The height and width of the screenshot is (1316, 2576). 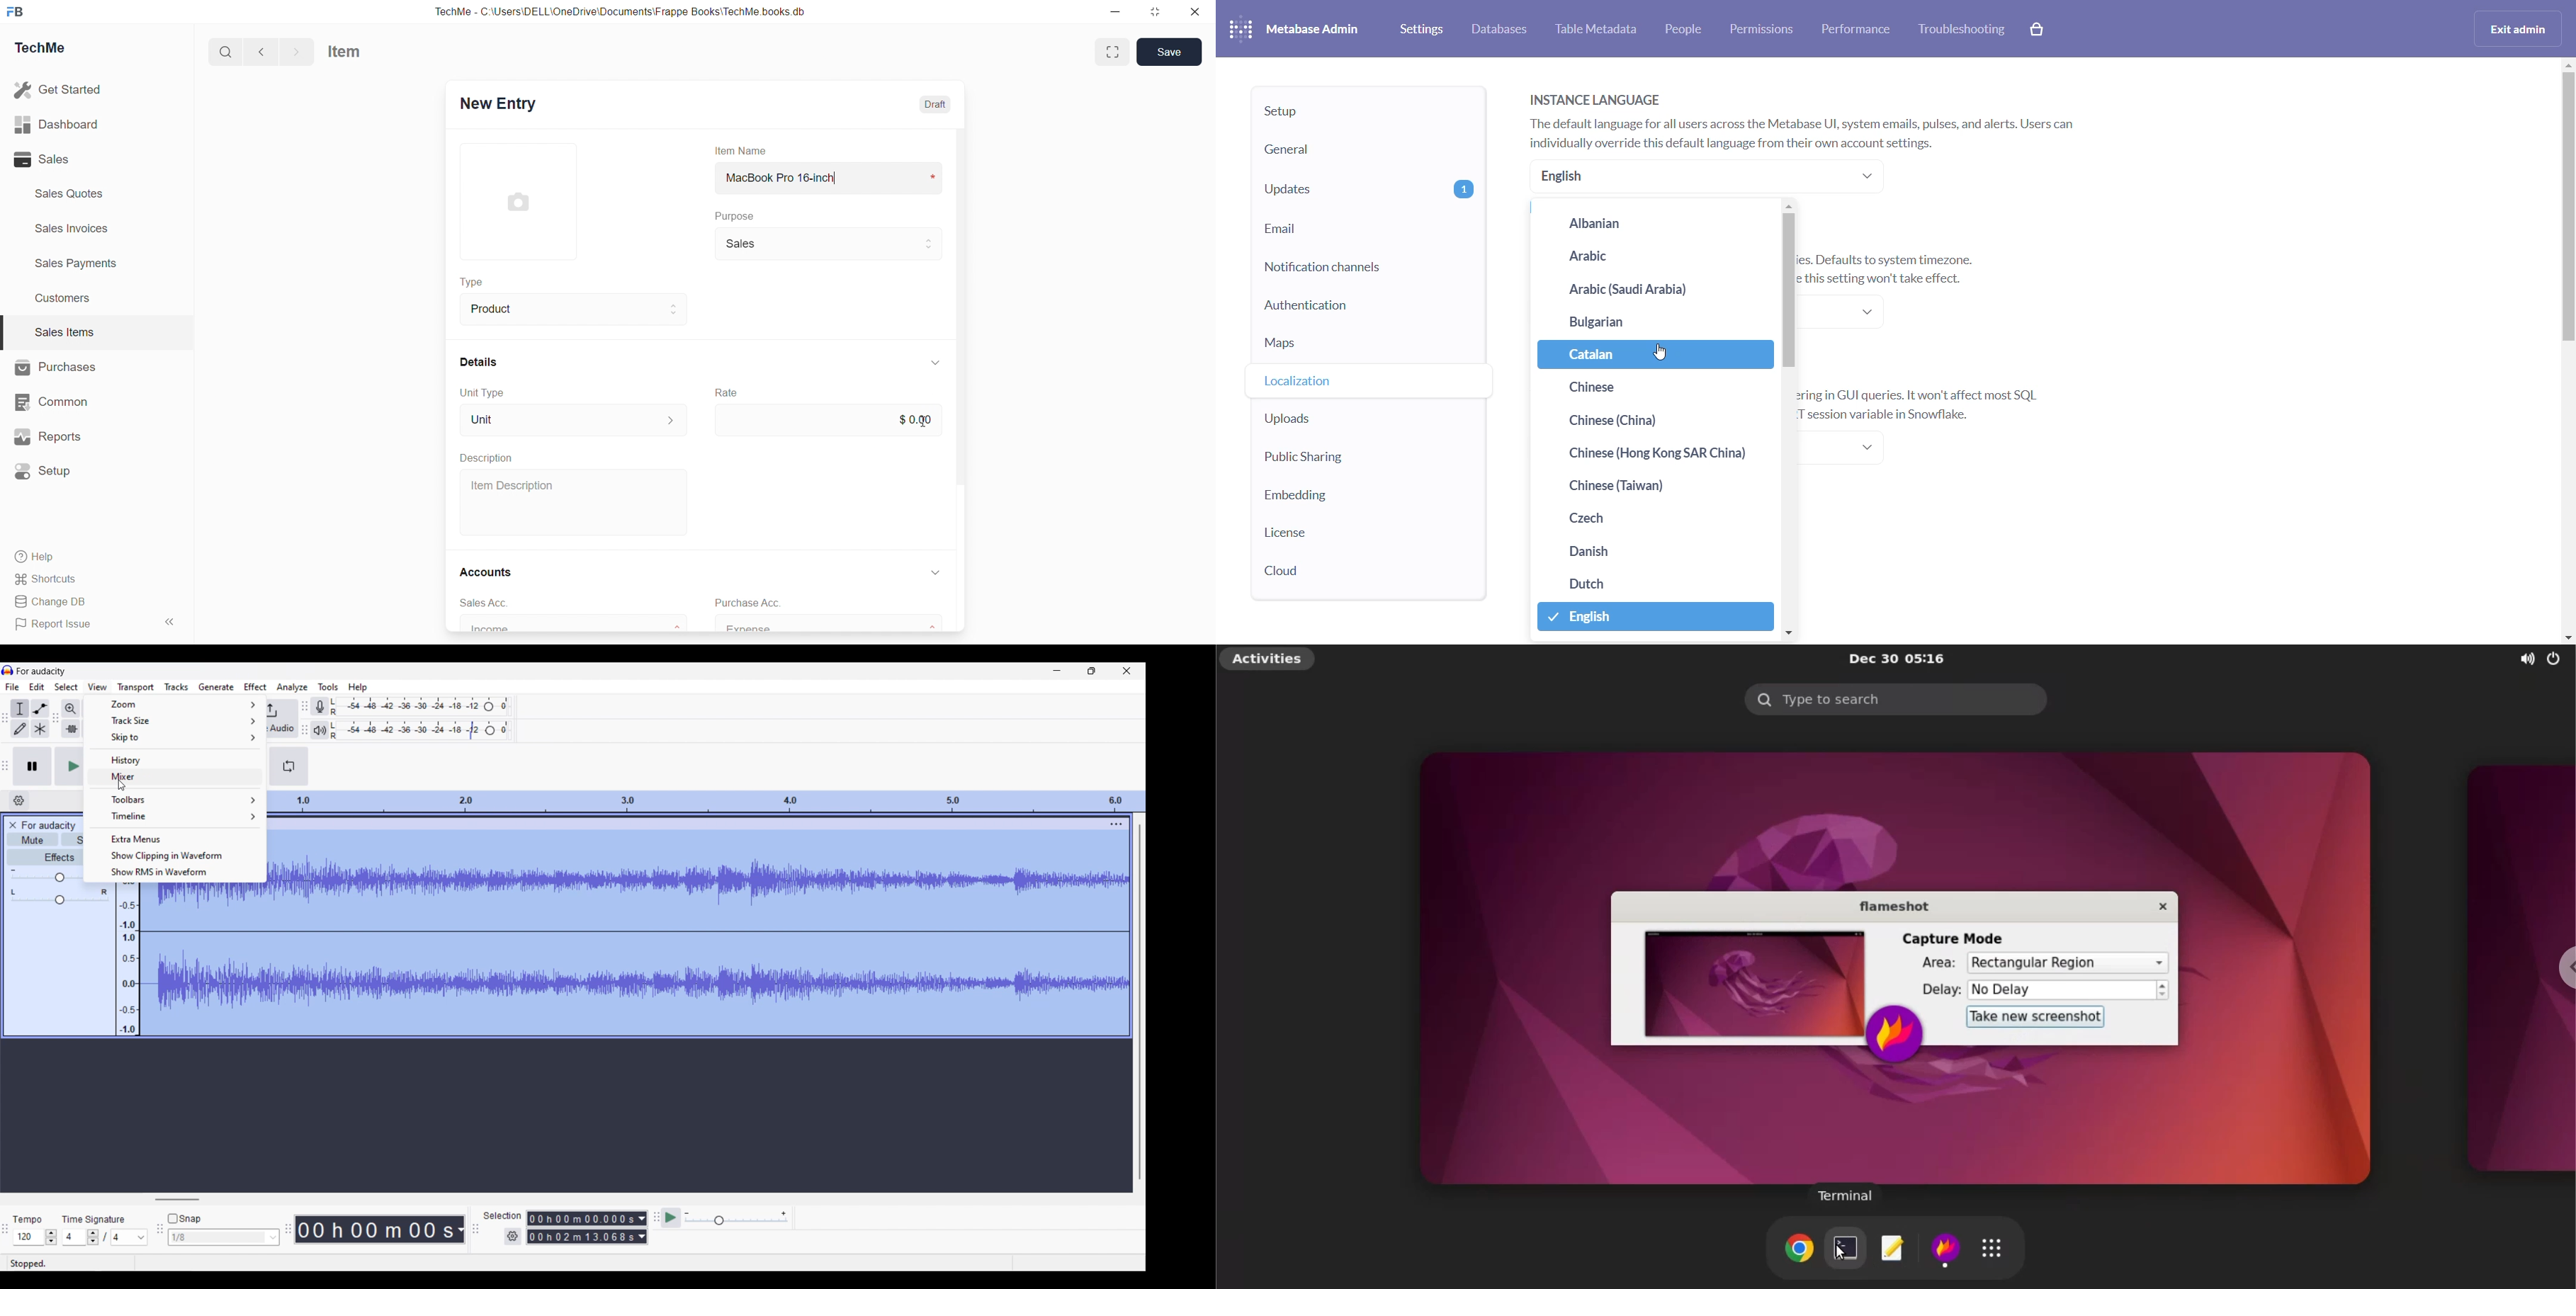 I want to click on notification channels, so click(x=1363, y=268).